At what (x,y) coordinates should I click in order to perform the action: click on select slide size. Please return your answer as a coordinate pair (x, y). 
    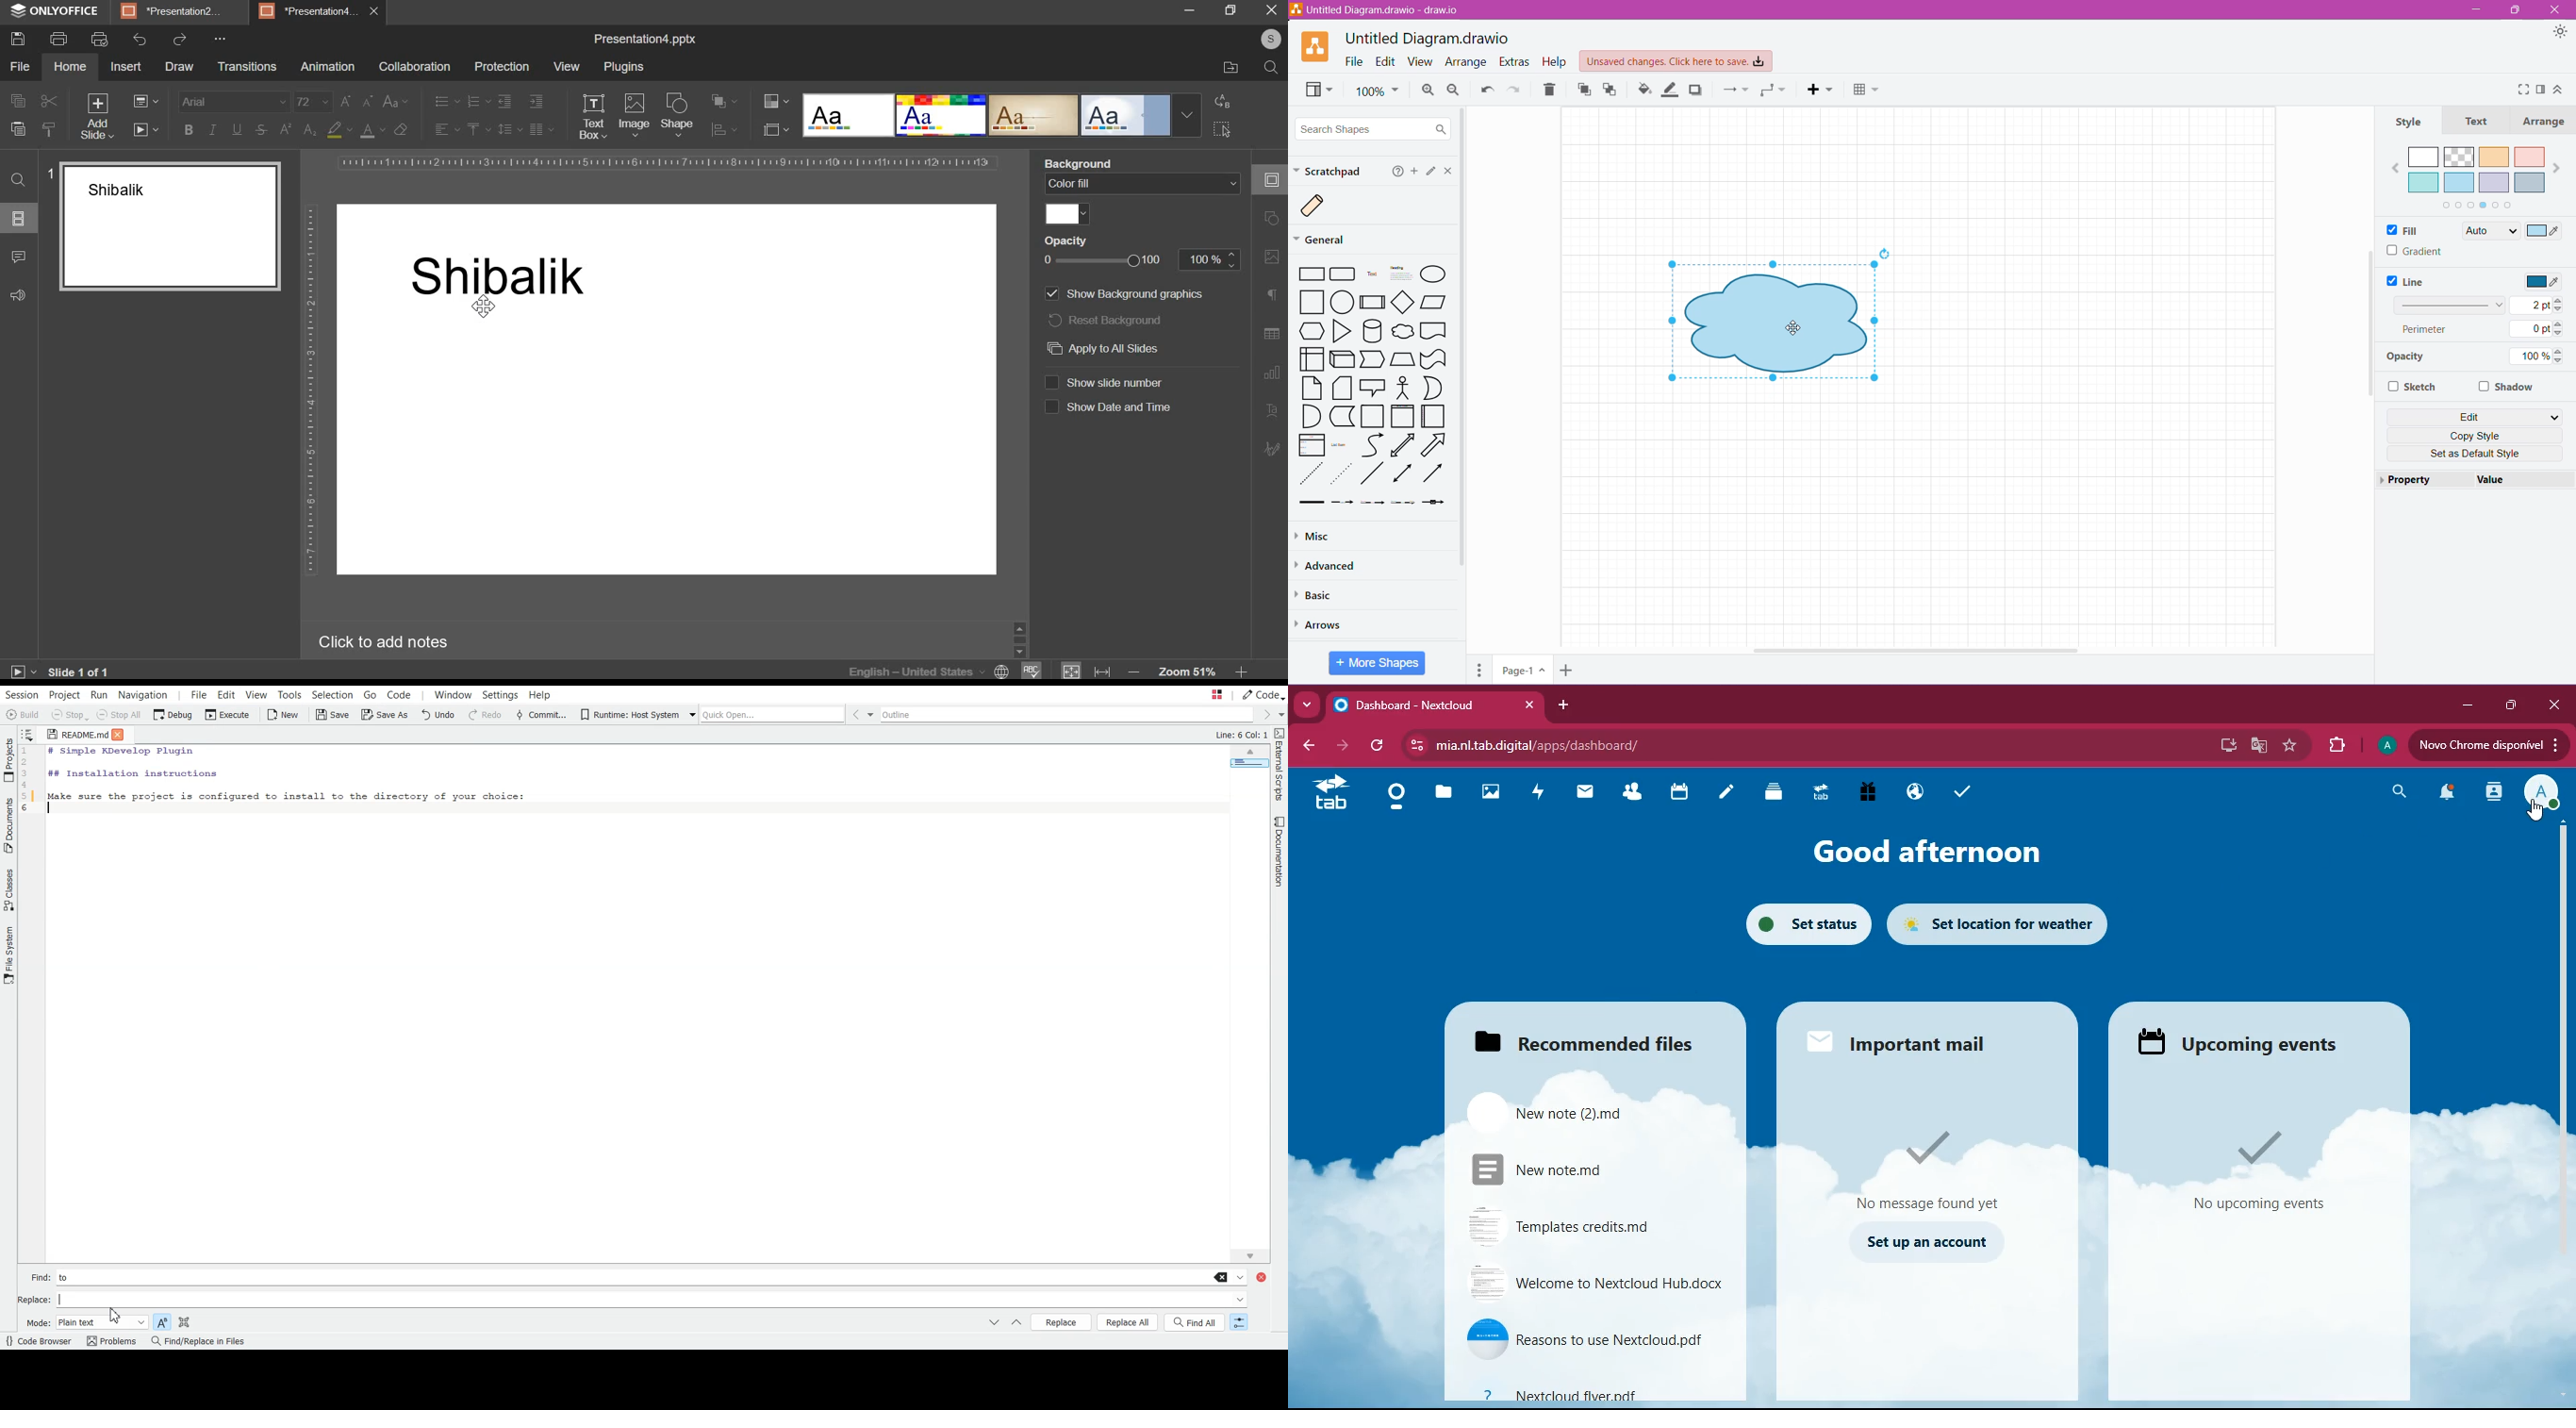
    Looking at the image, I should click on (776, 129).